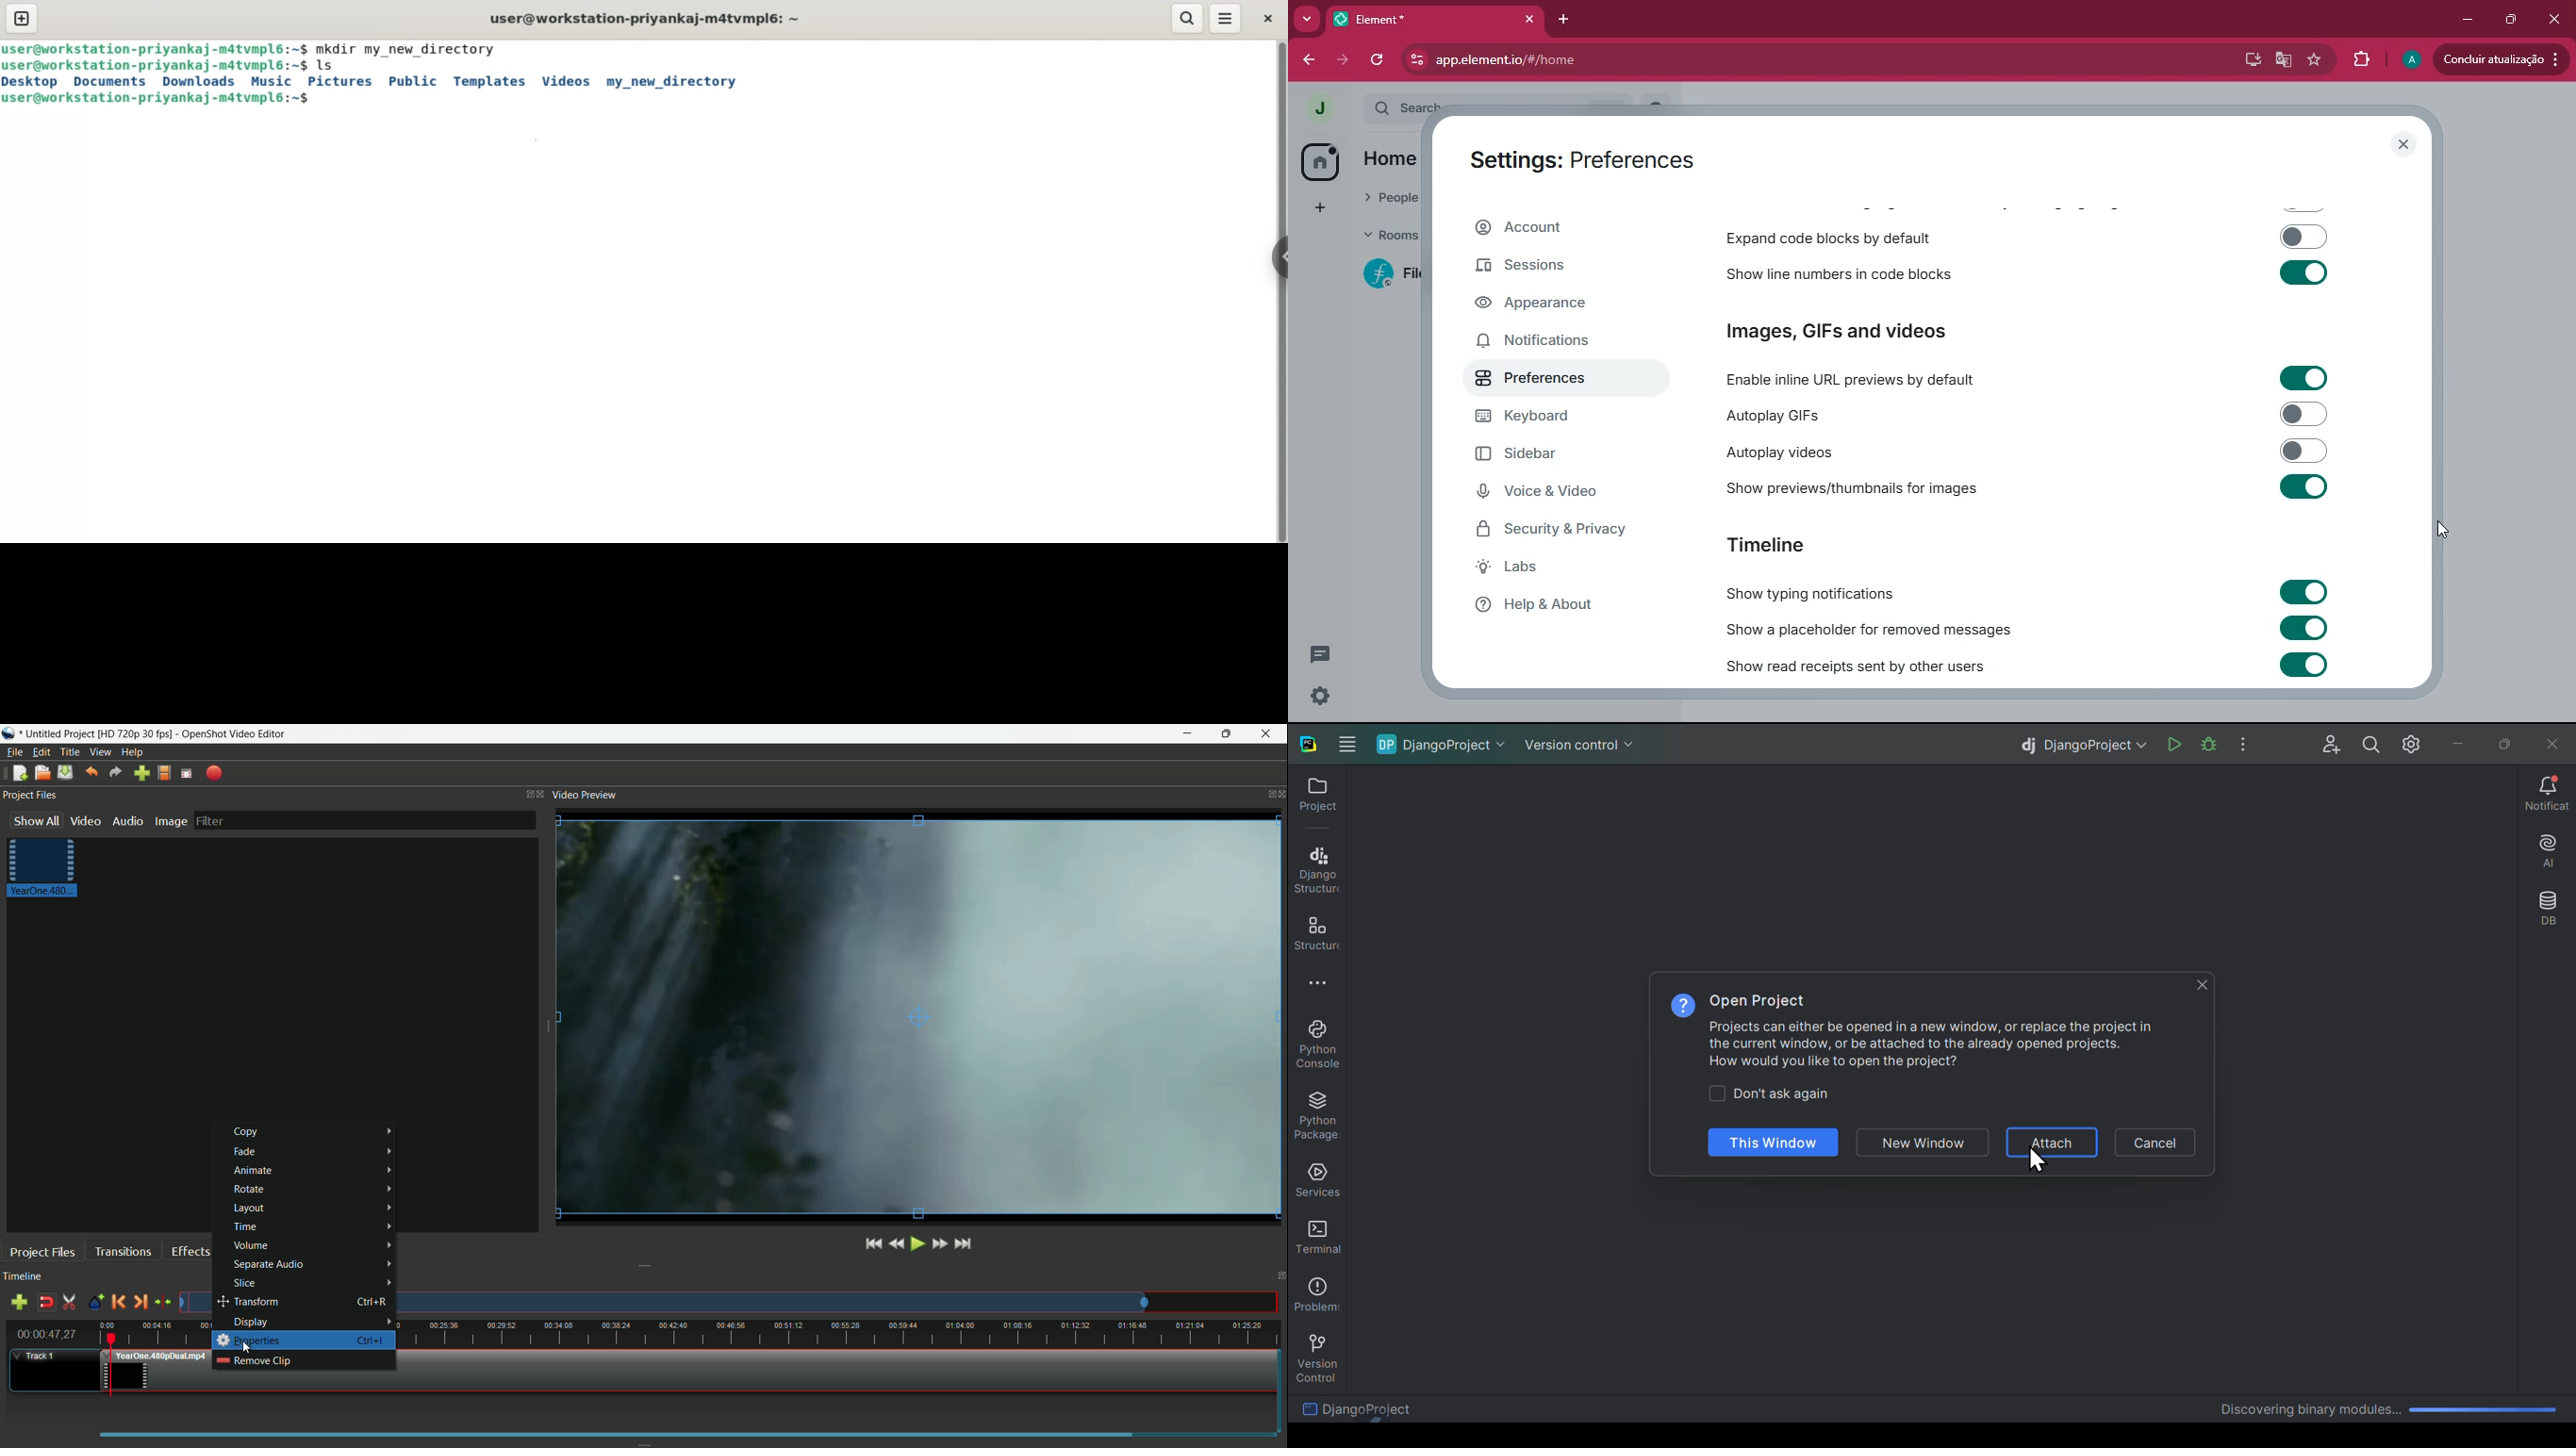 The width and height of the screenshot is (2576, 1456). I want to click on help & about, so click(1560, 606).